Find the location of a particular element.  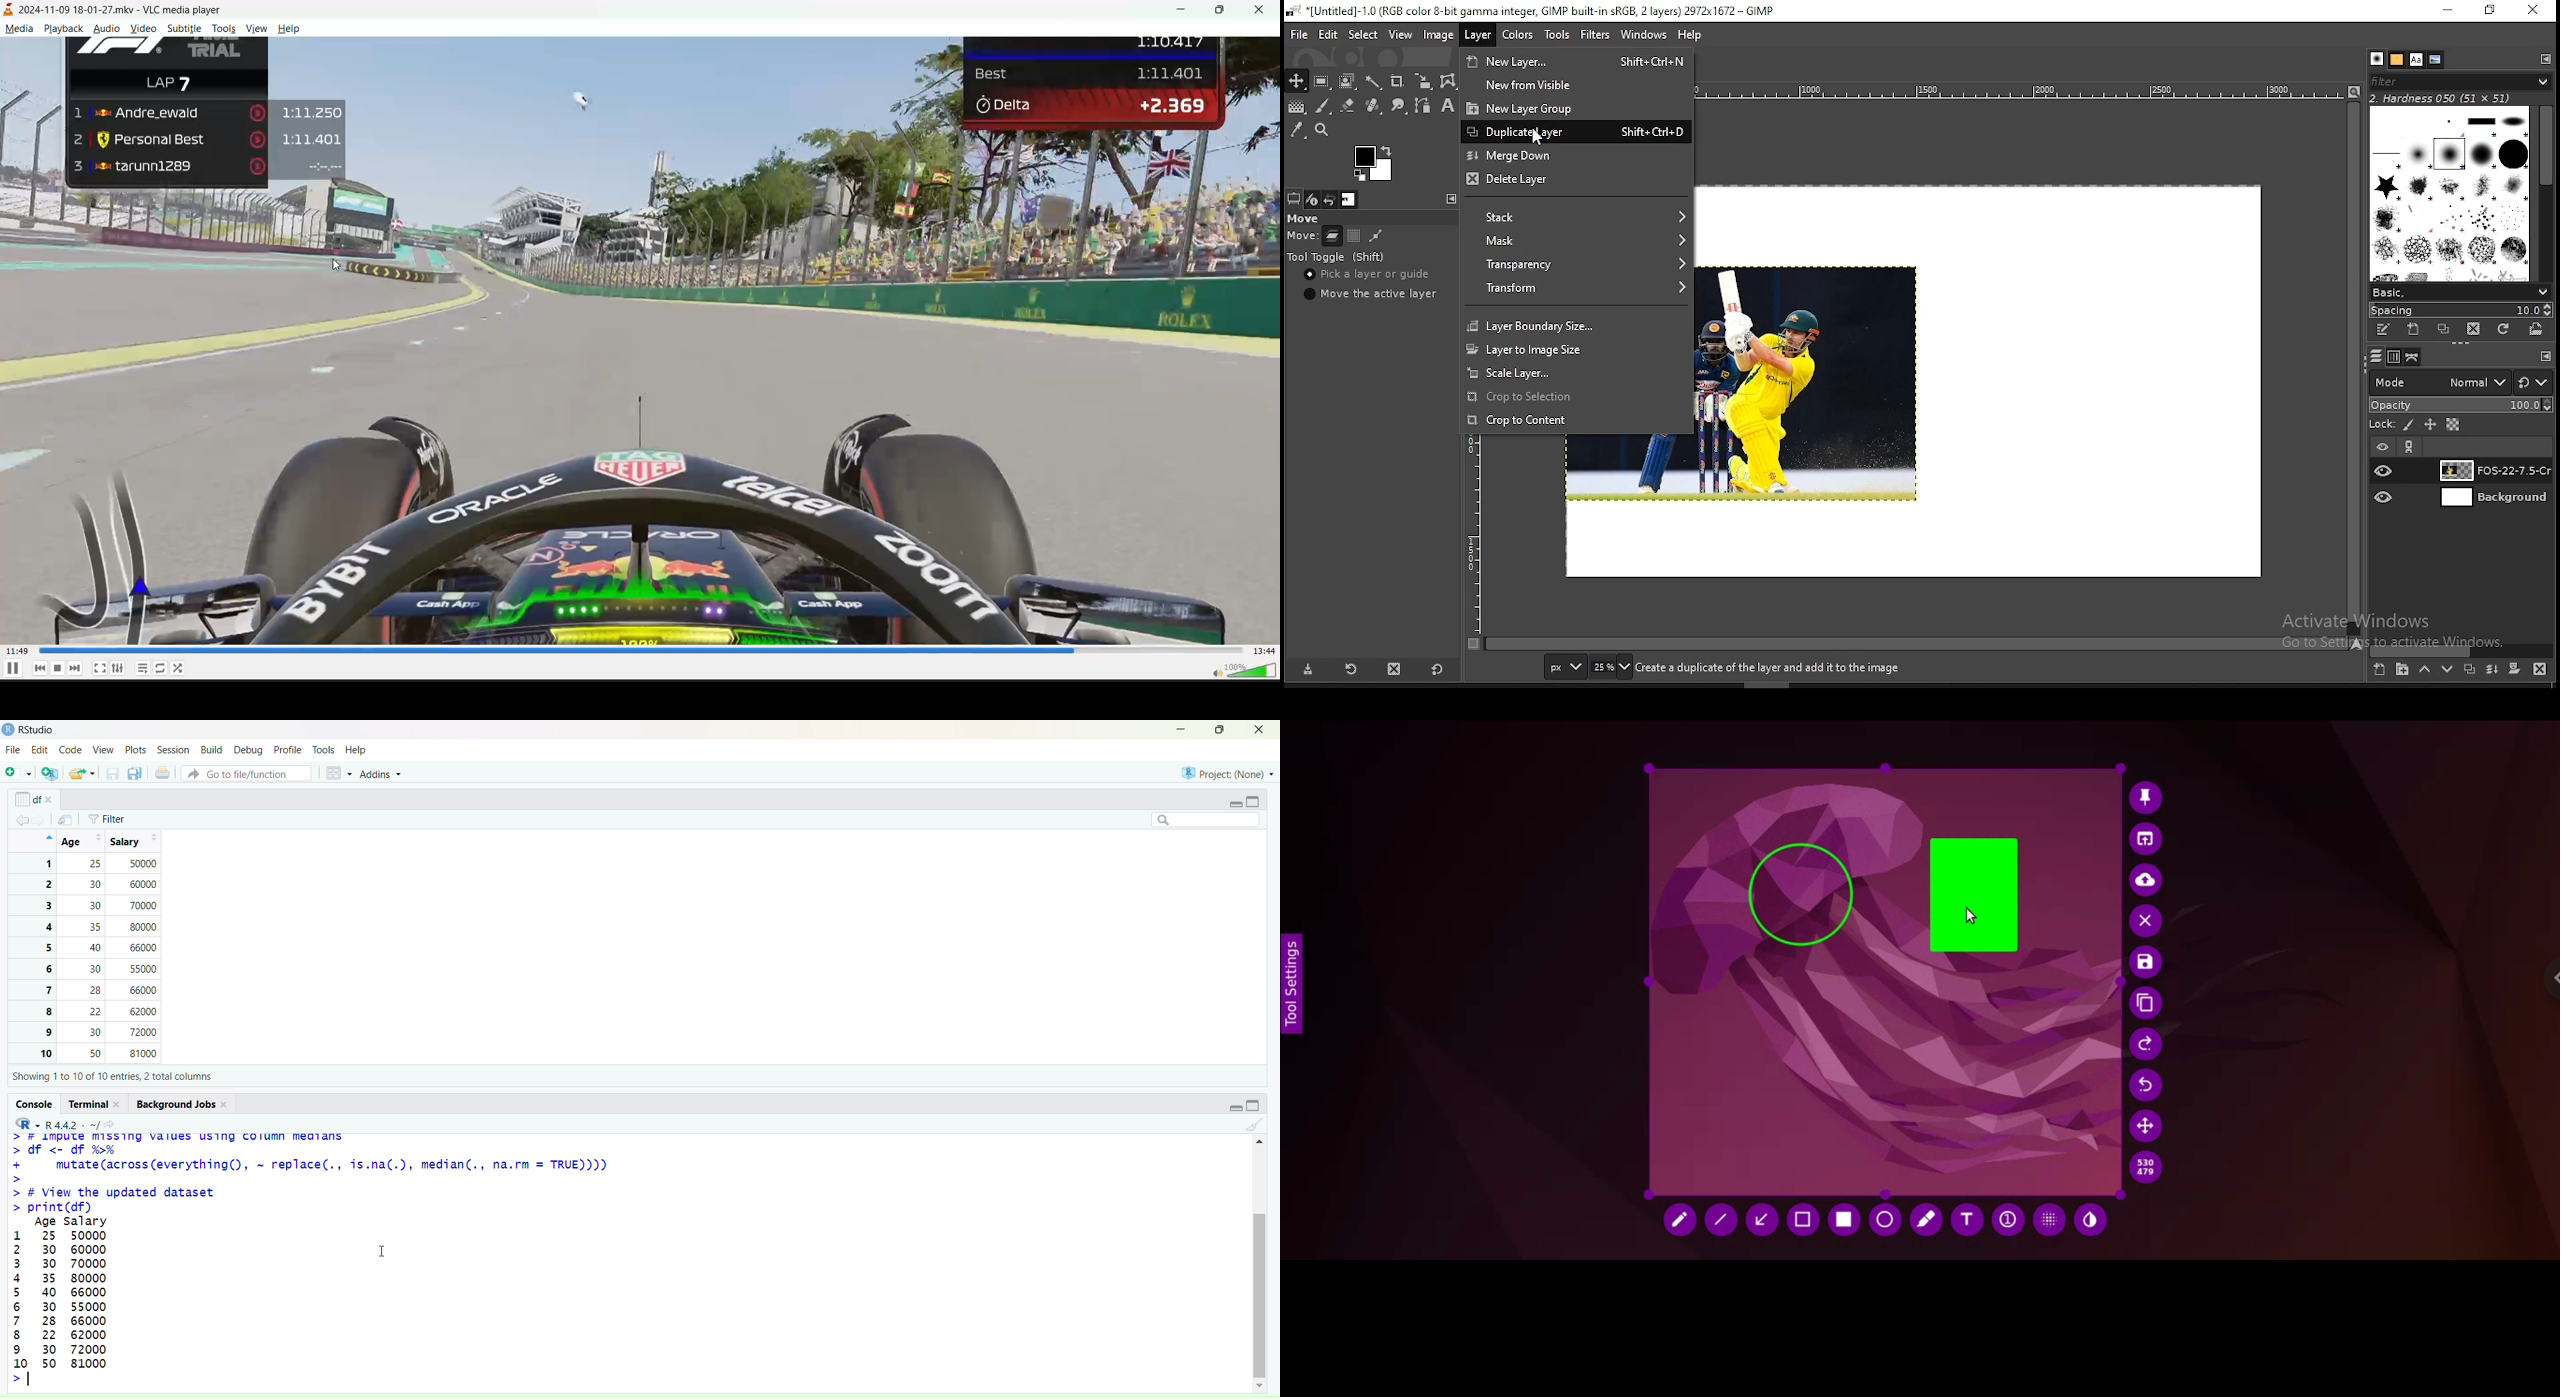

video is located at coordinates (146, 29).